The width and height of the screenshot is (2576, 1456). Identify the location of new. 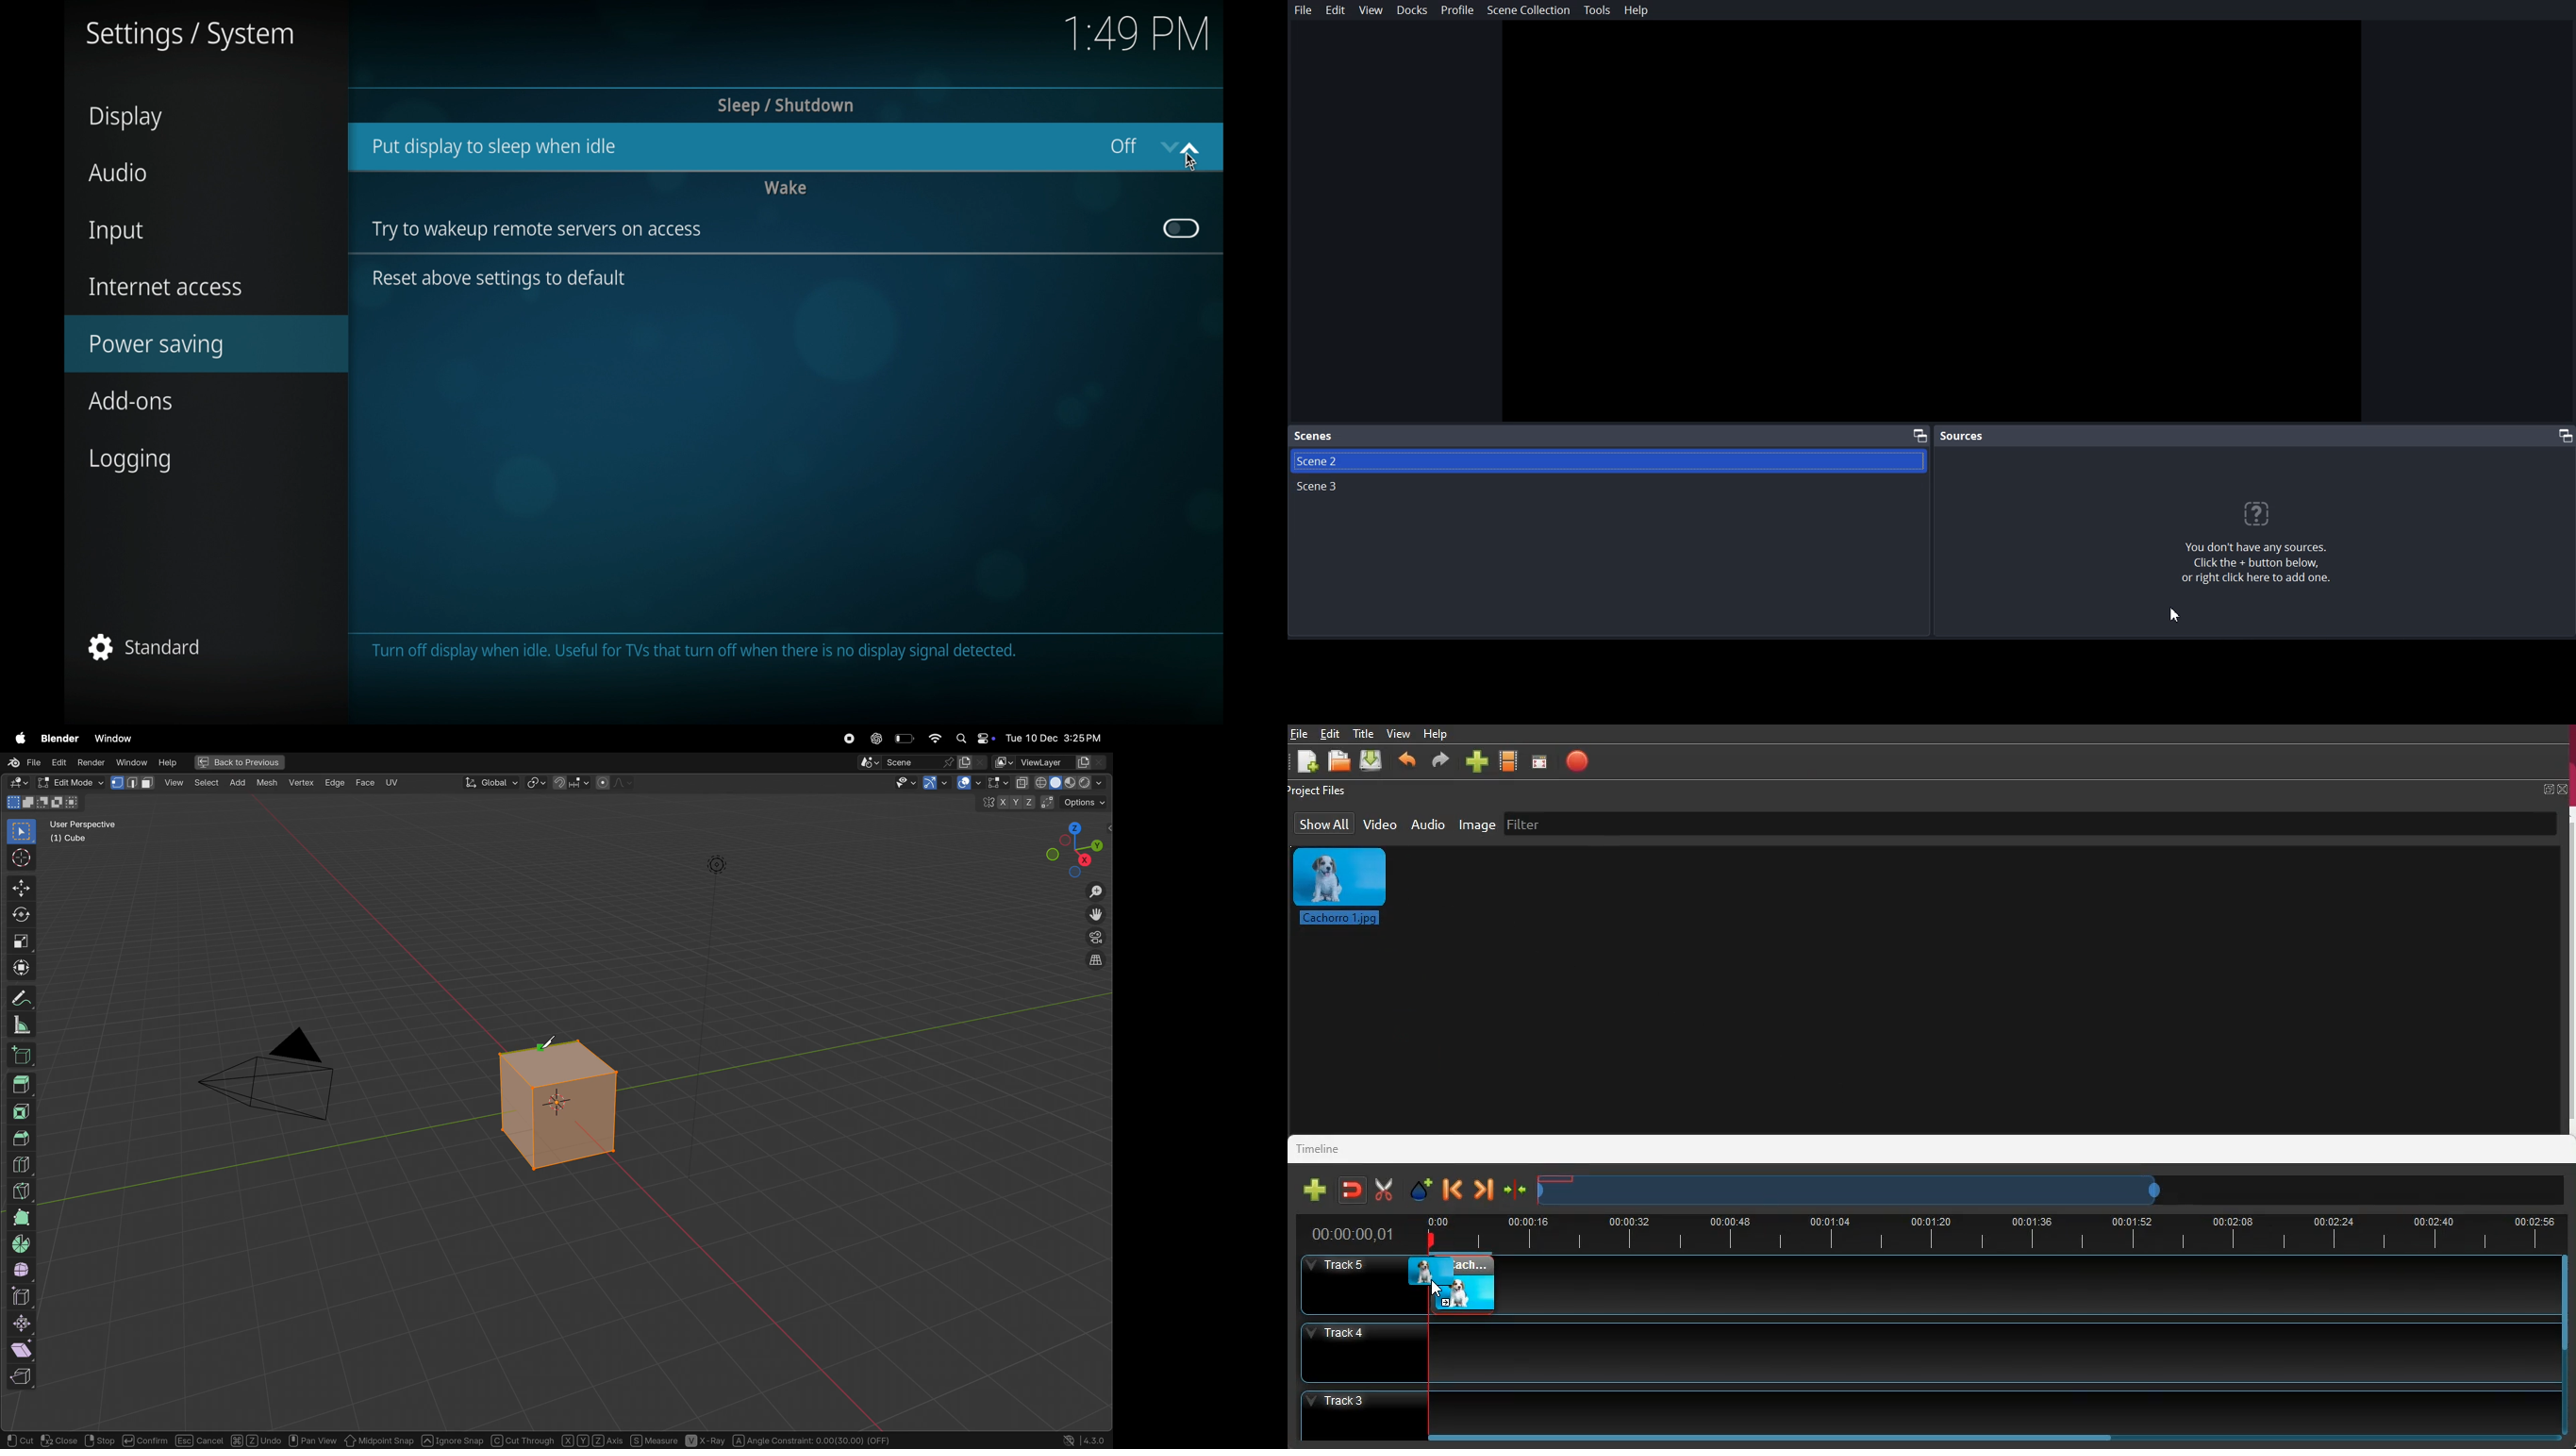
(1479, 759).